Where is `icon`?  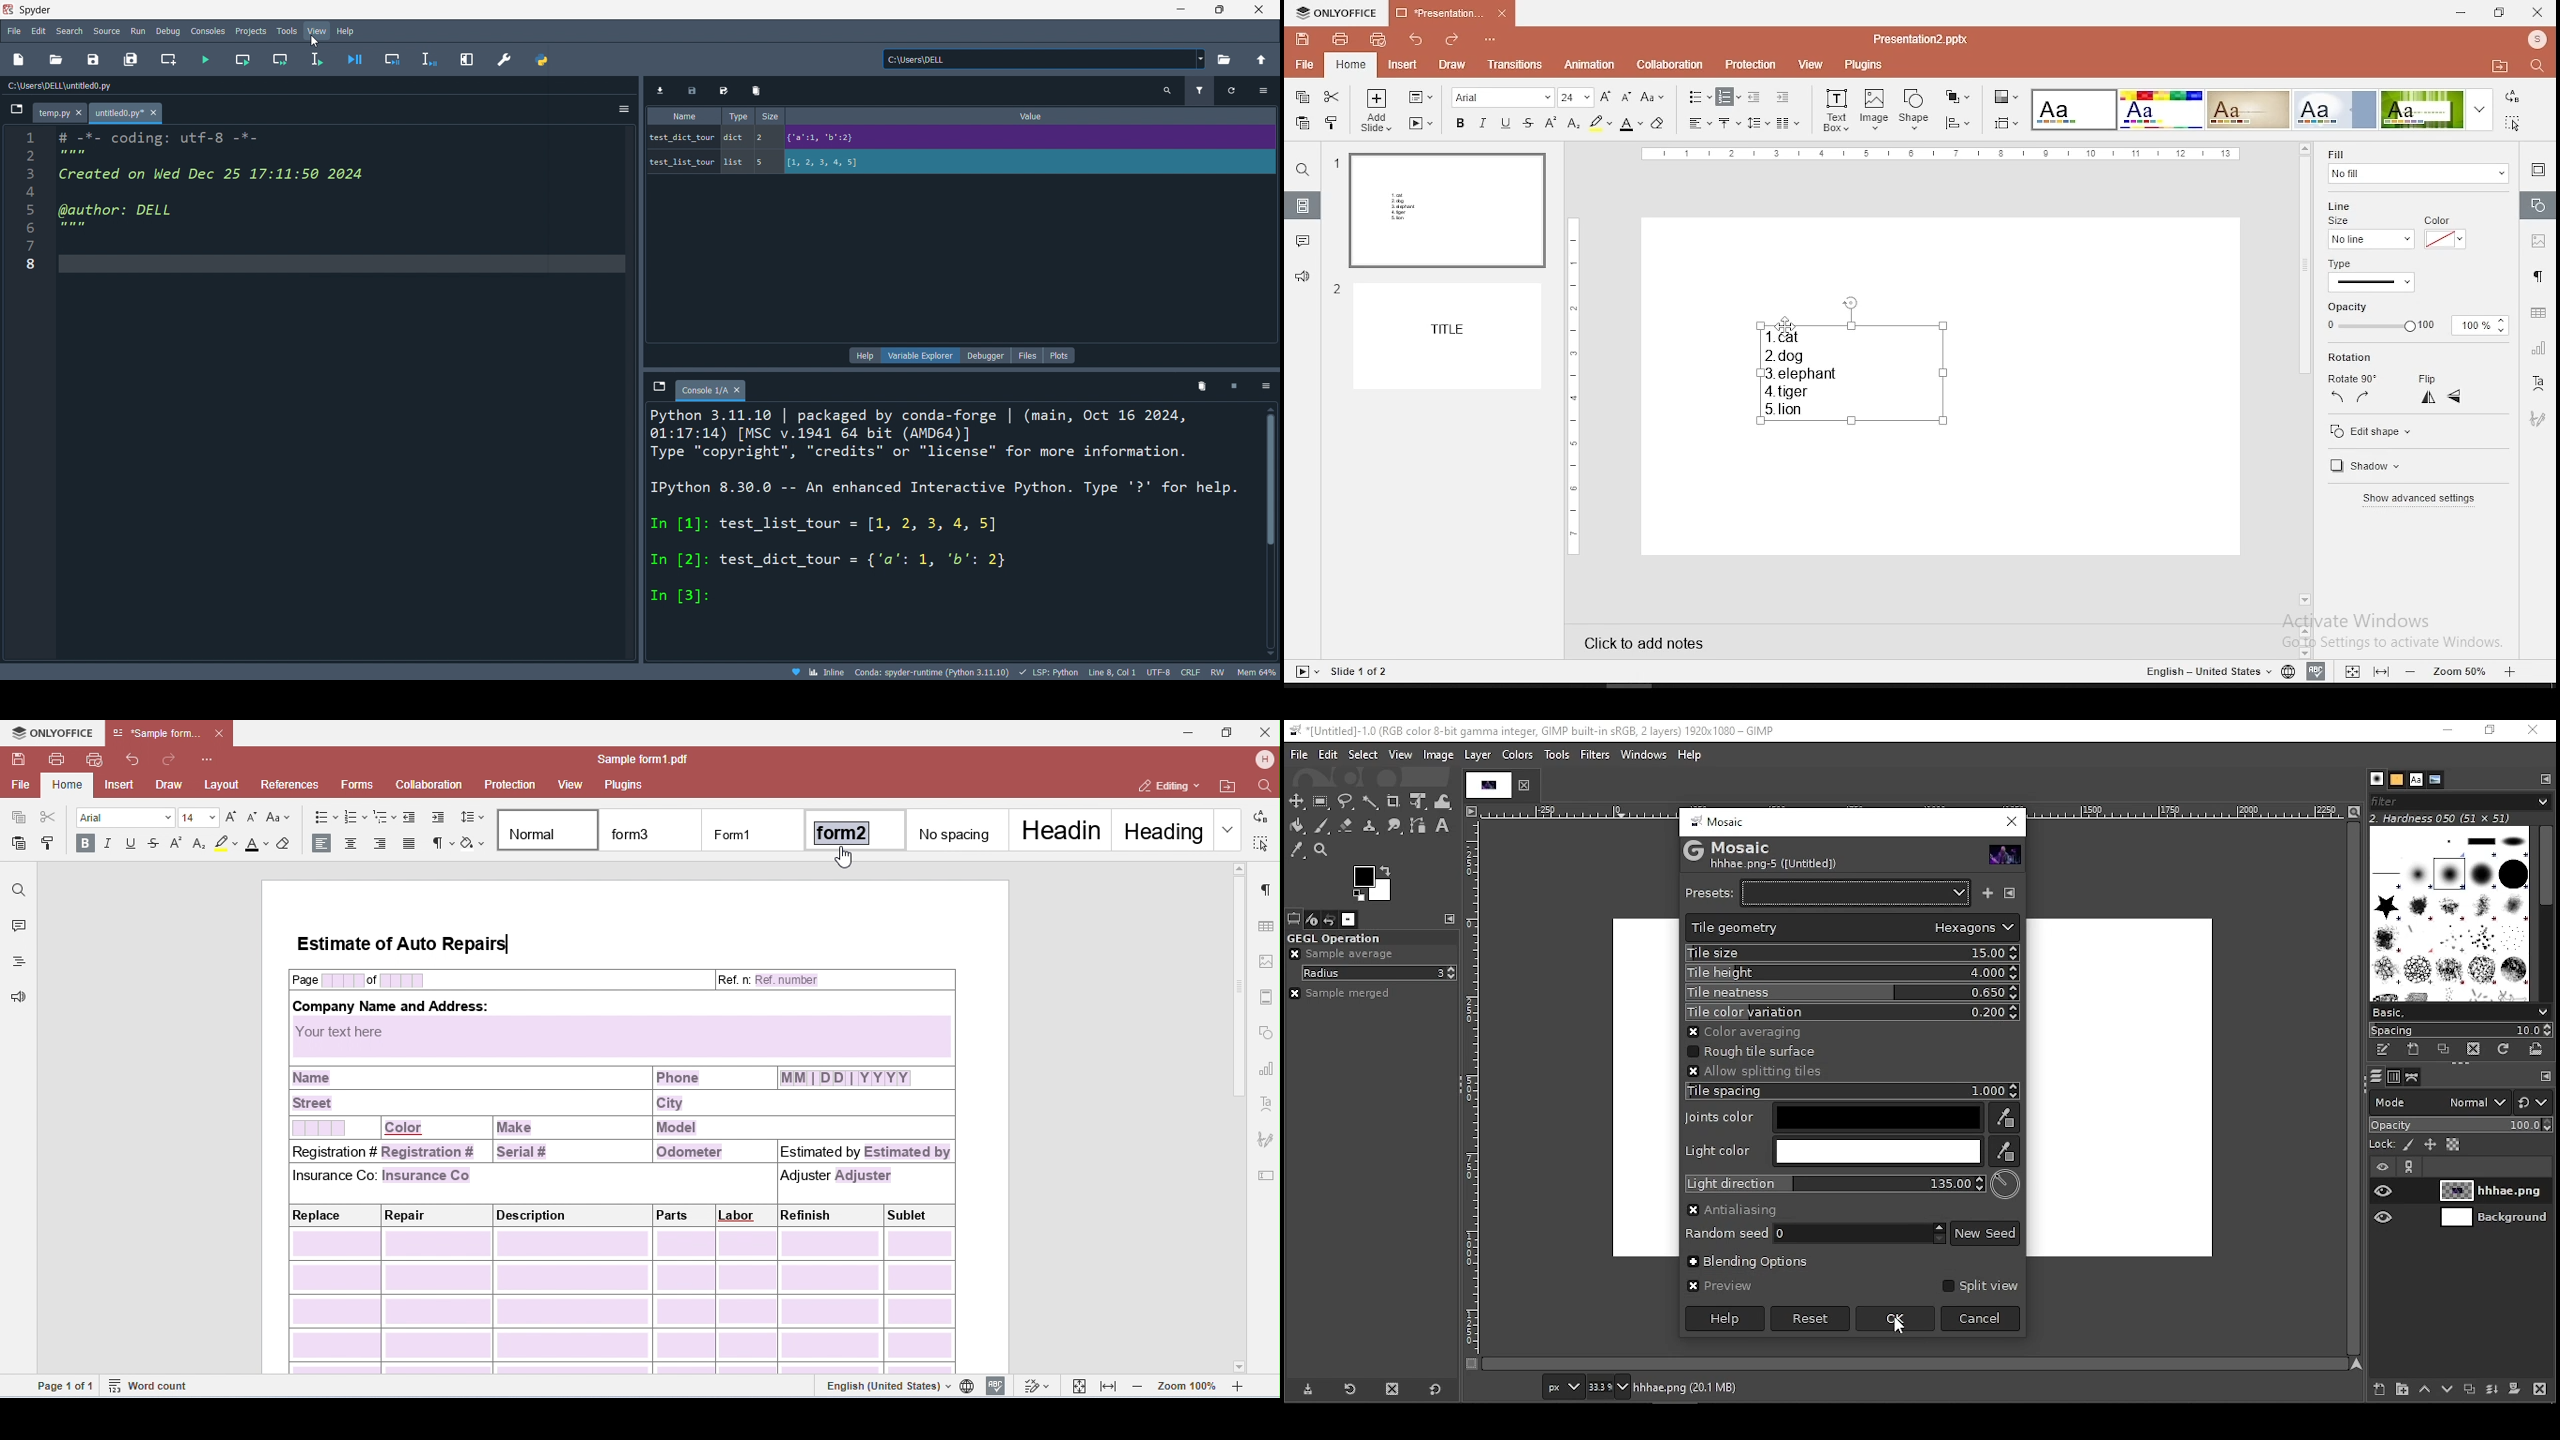
icon is located at coordinates (1337, 14).